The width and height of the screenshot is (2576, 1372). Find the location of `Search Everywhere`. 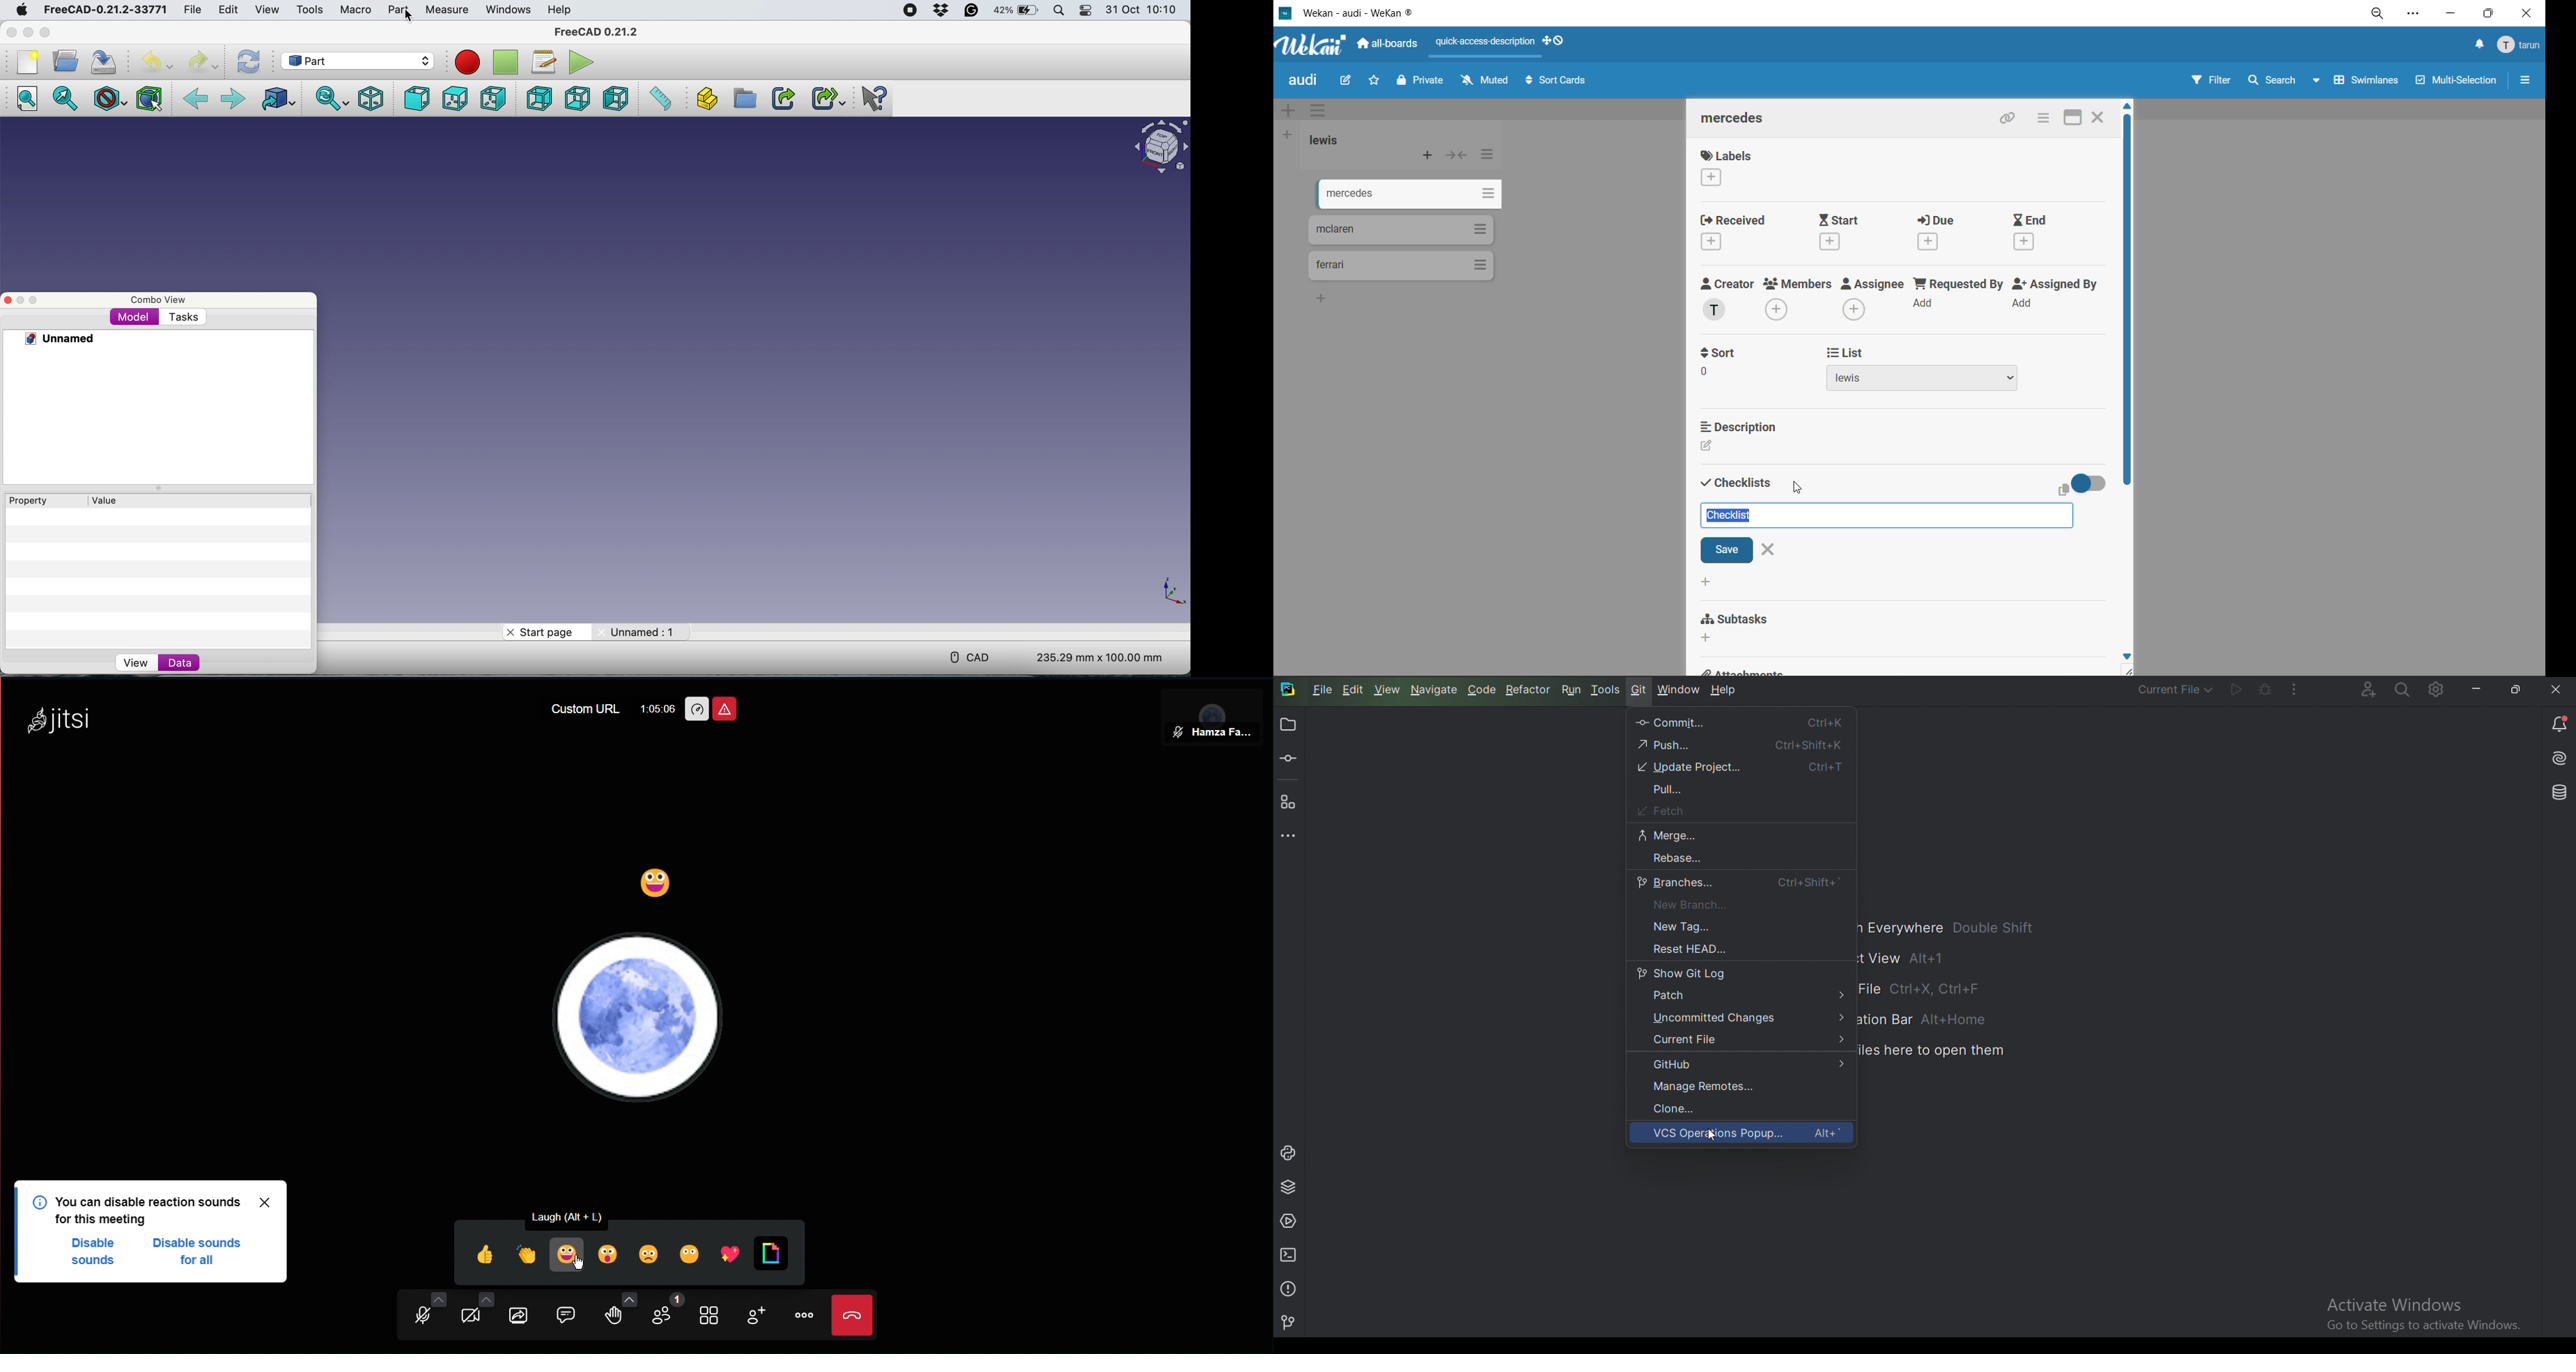

Search Everywhere is located at coordinates (1955, 929).